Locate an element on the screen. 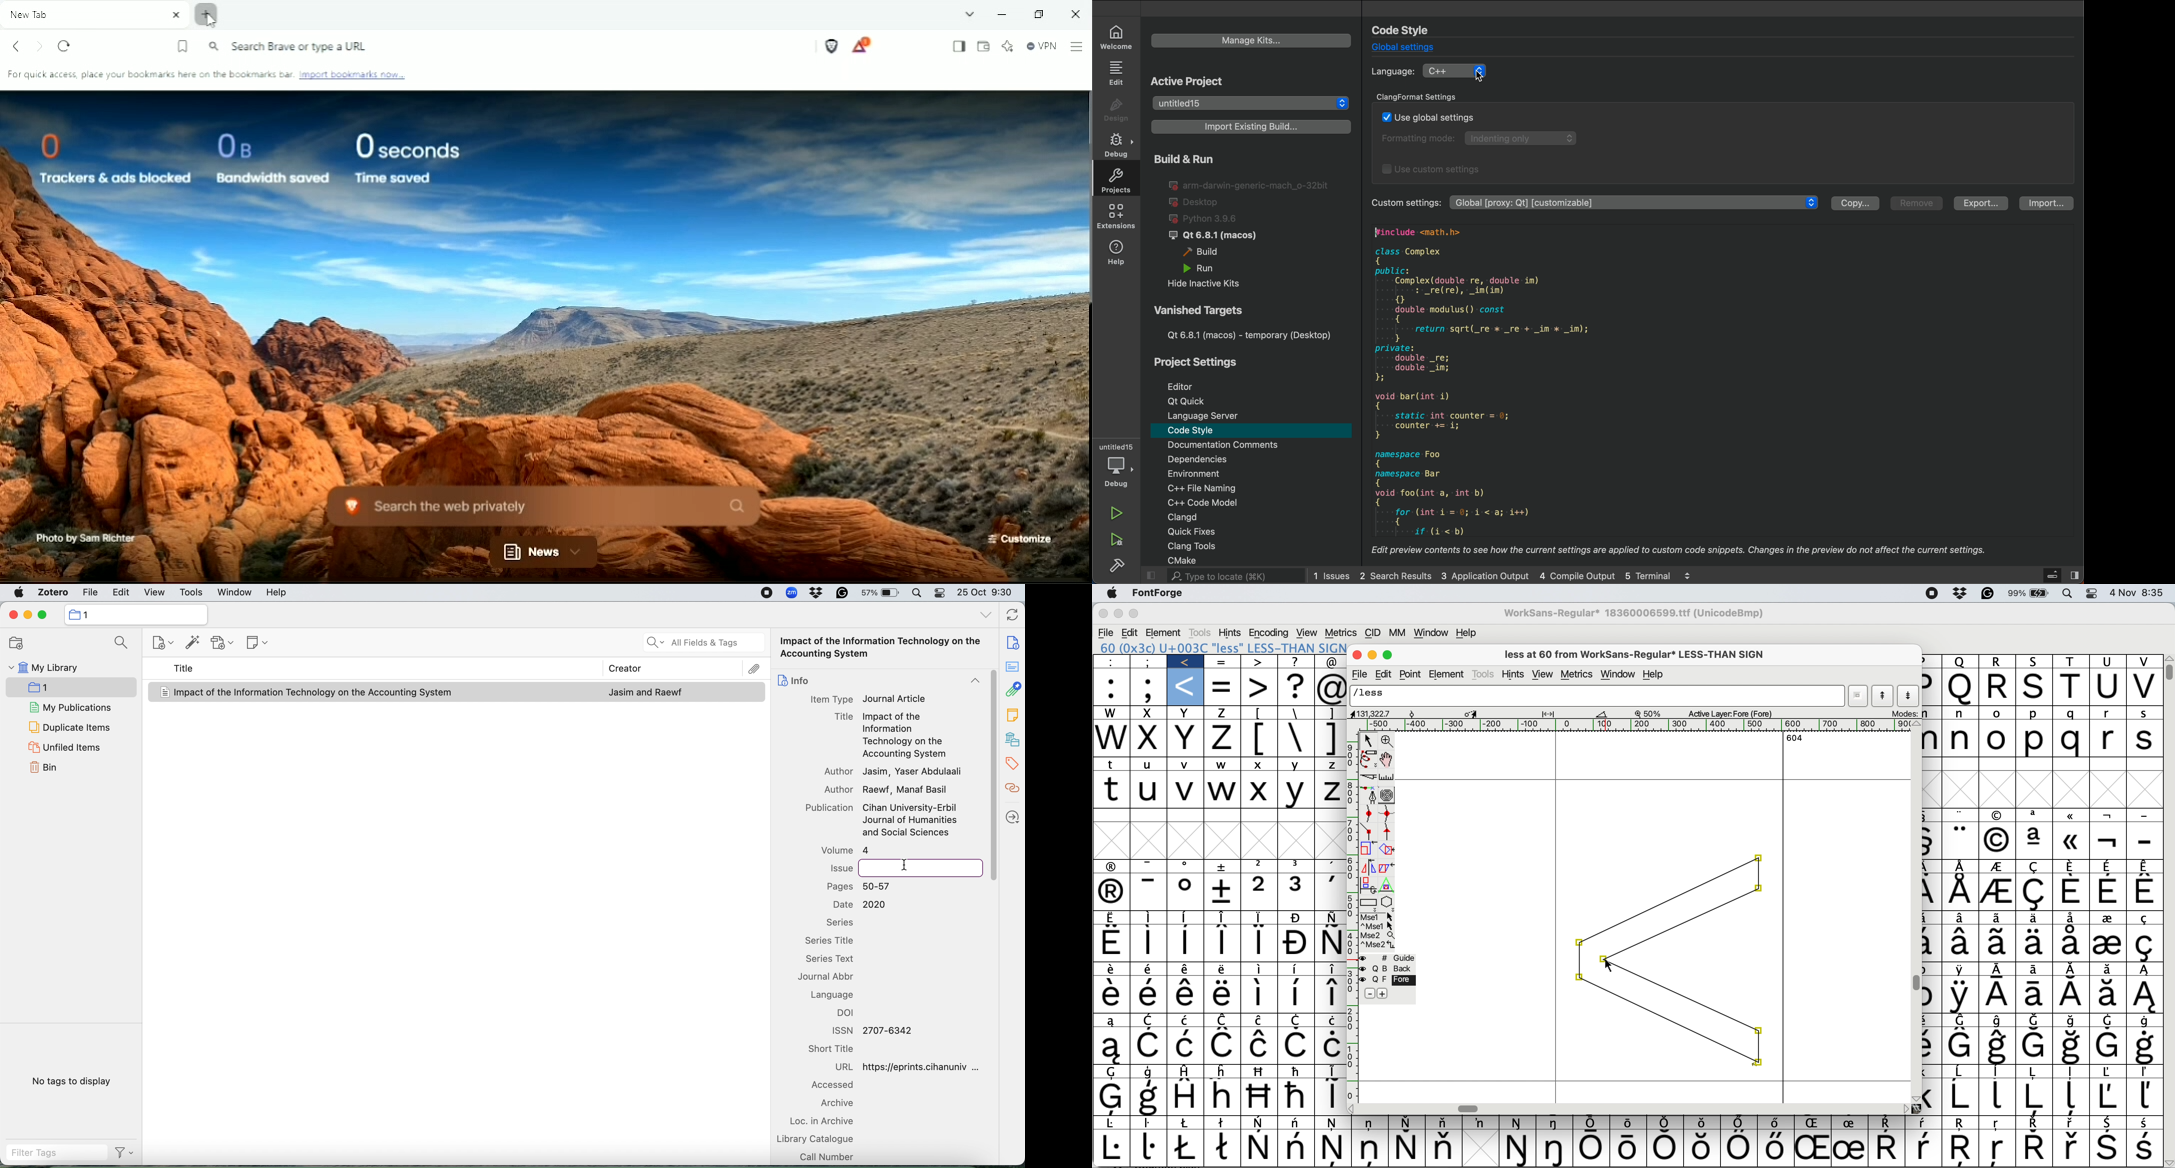 This screenshot has width=2184, height=1176. Cursor is located at coordinates (993, 776).